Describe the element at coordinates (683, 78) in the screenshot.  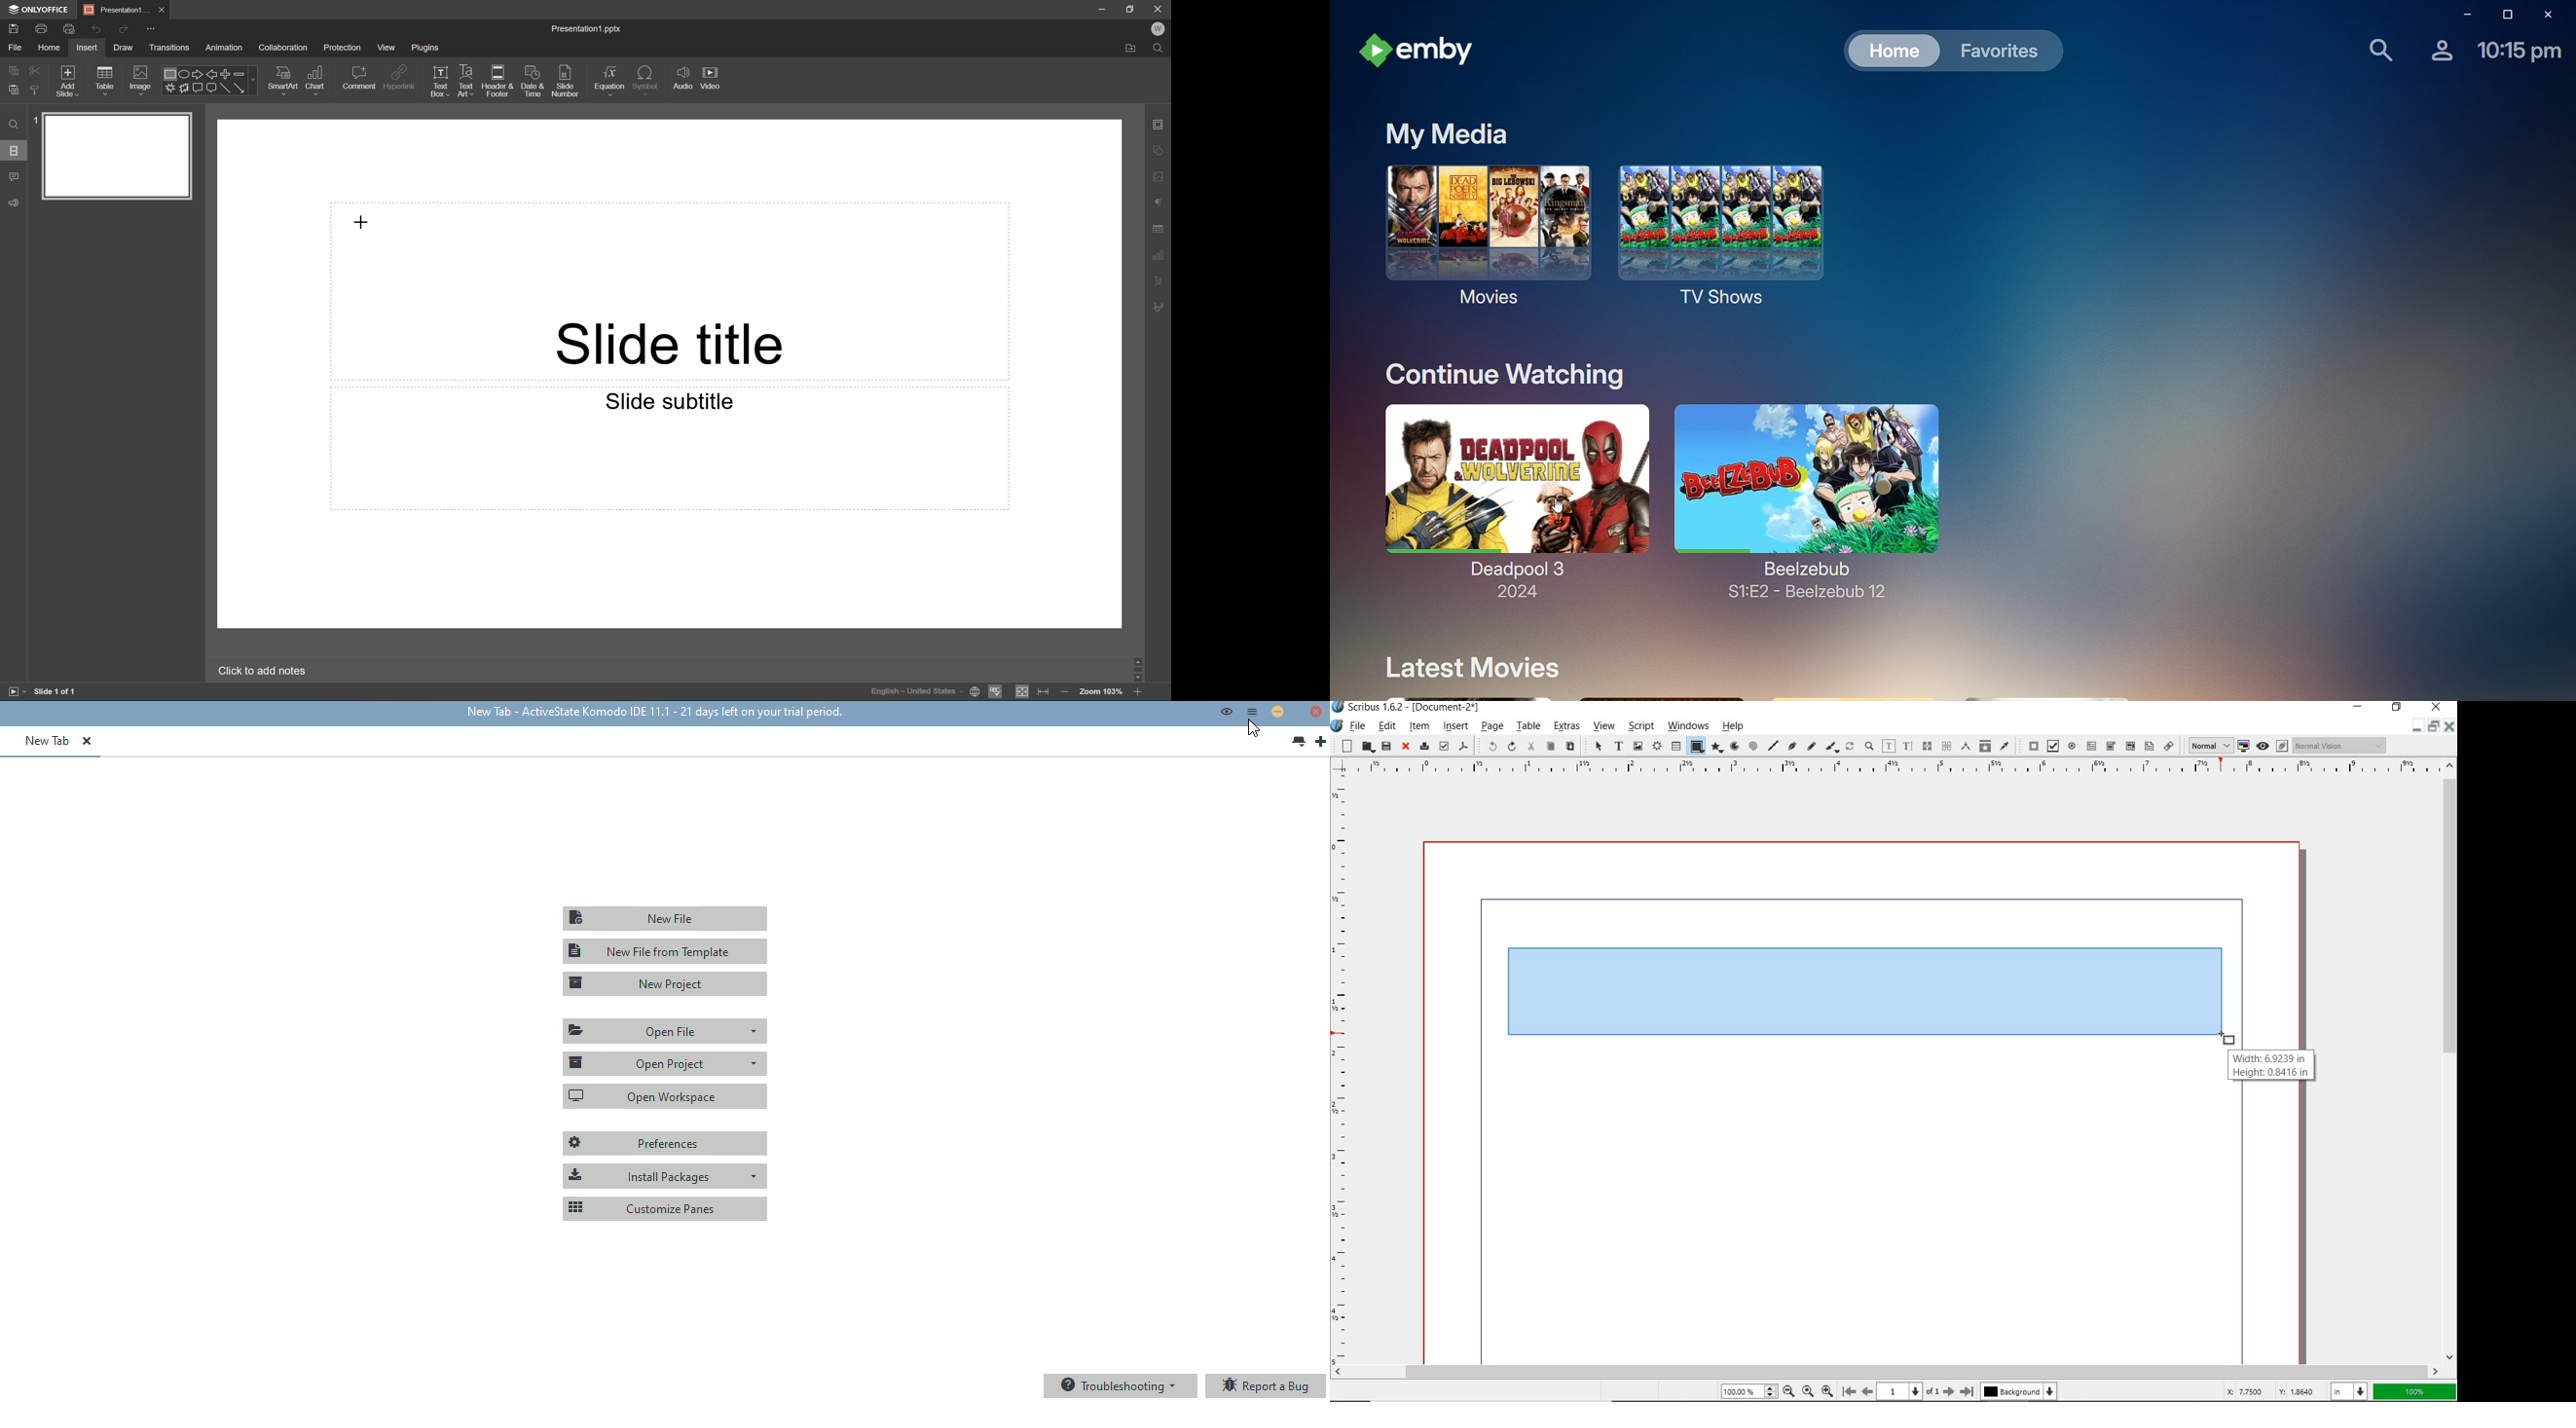
I see `Audio` at that location.